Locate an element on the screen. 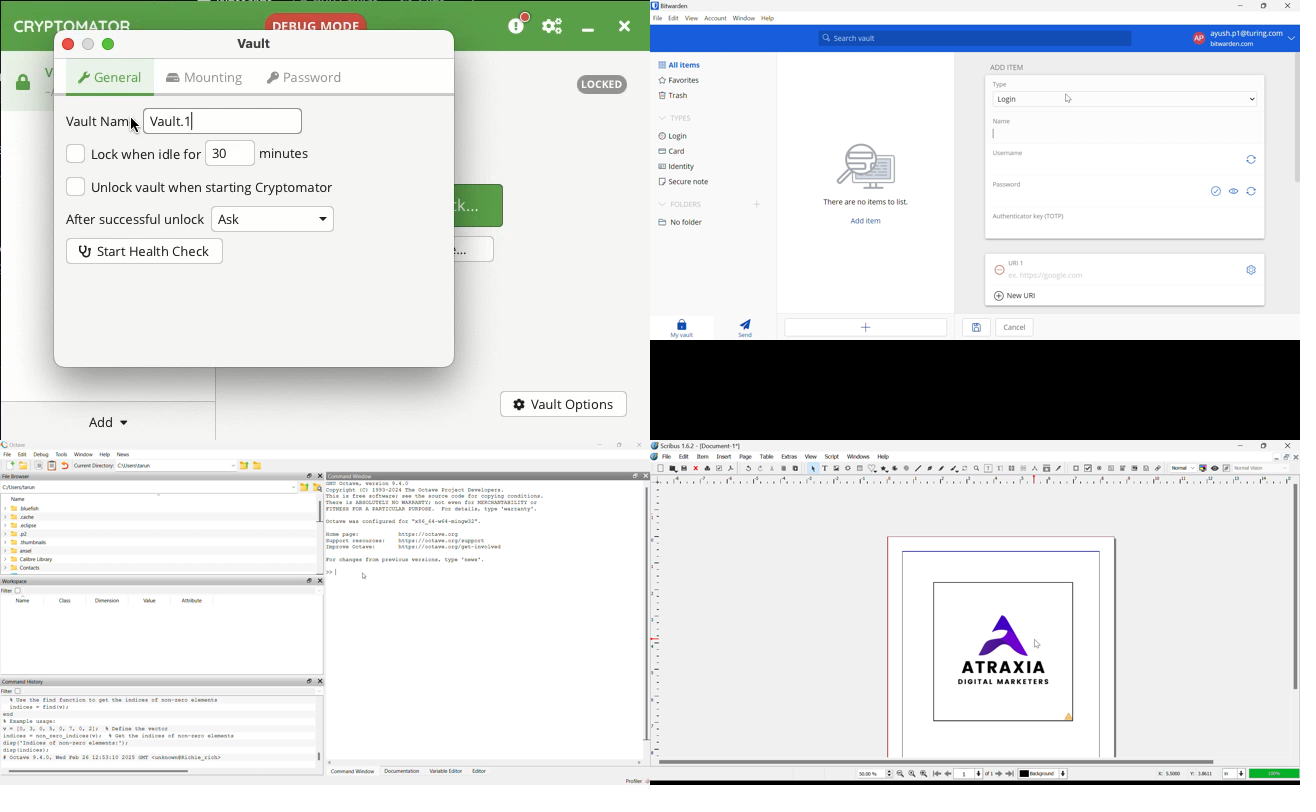 The image size is (1316, 812). Text Annotation is located at coordinates (1146, 469).